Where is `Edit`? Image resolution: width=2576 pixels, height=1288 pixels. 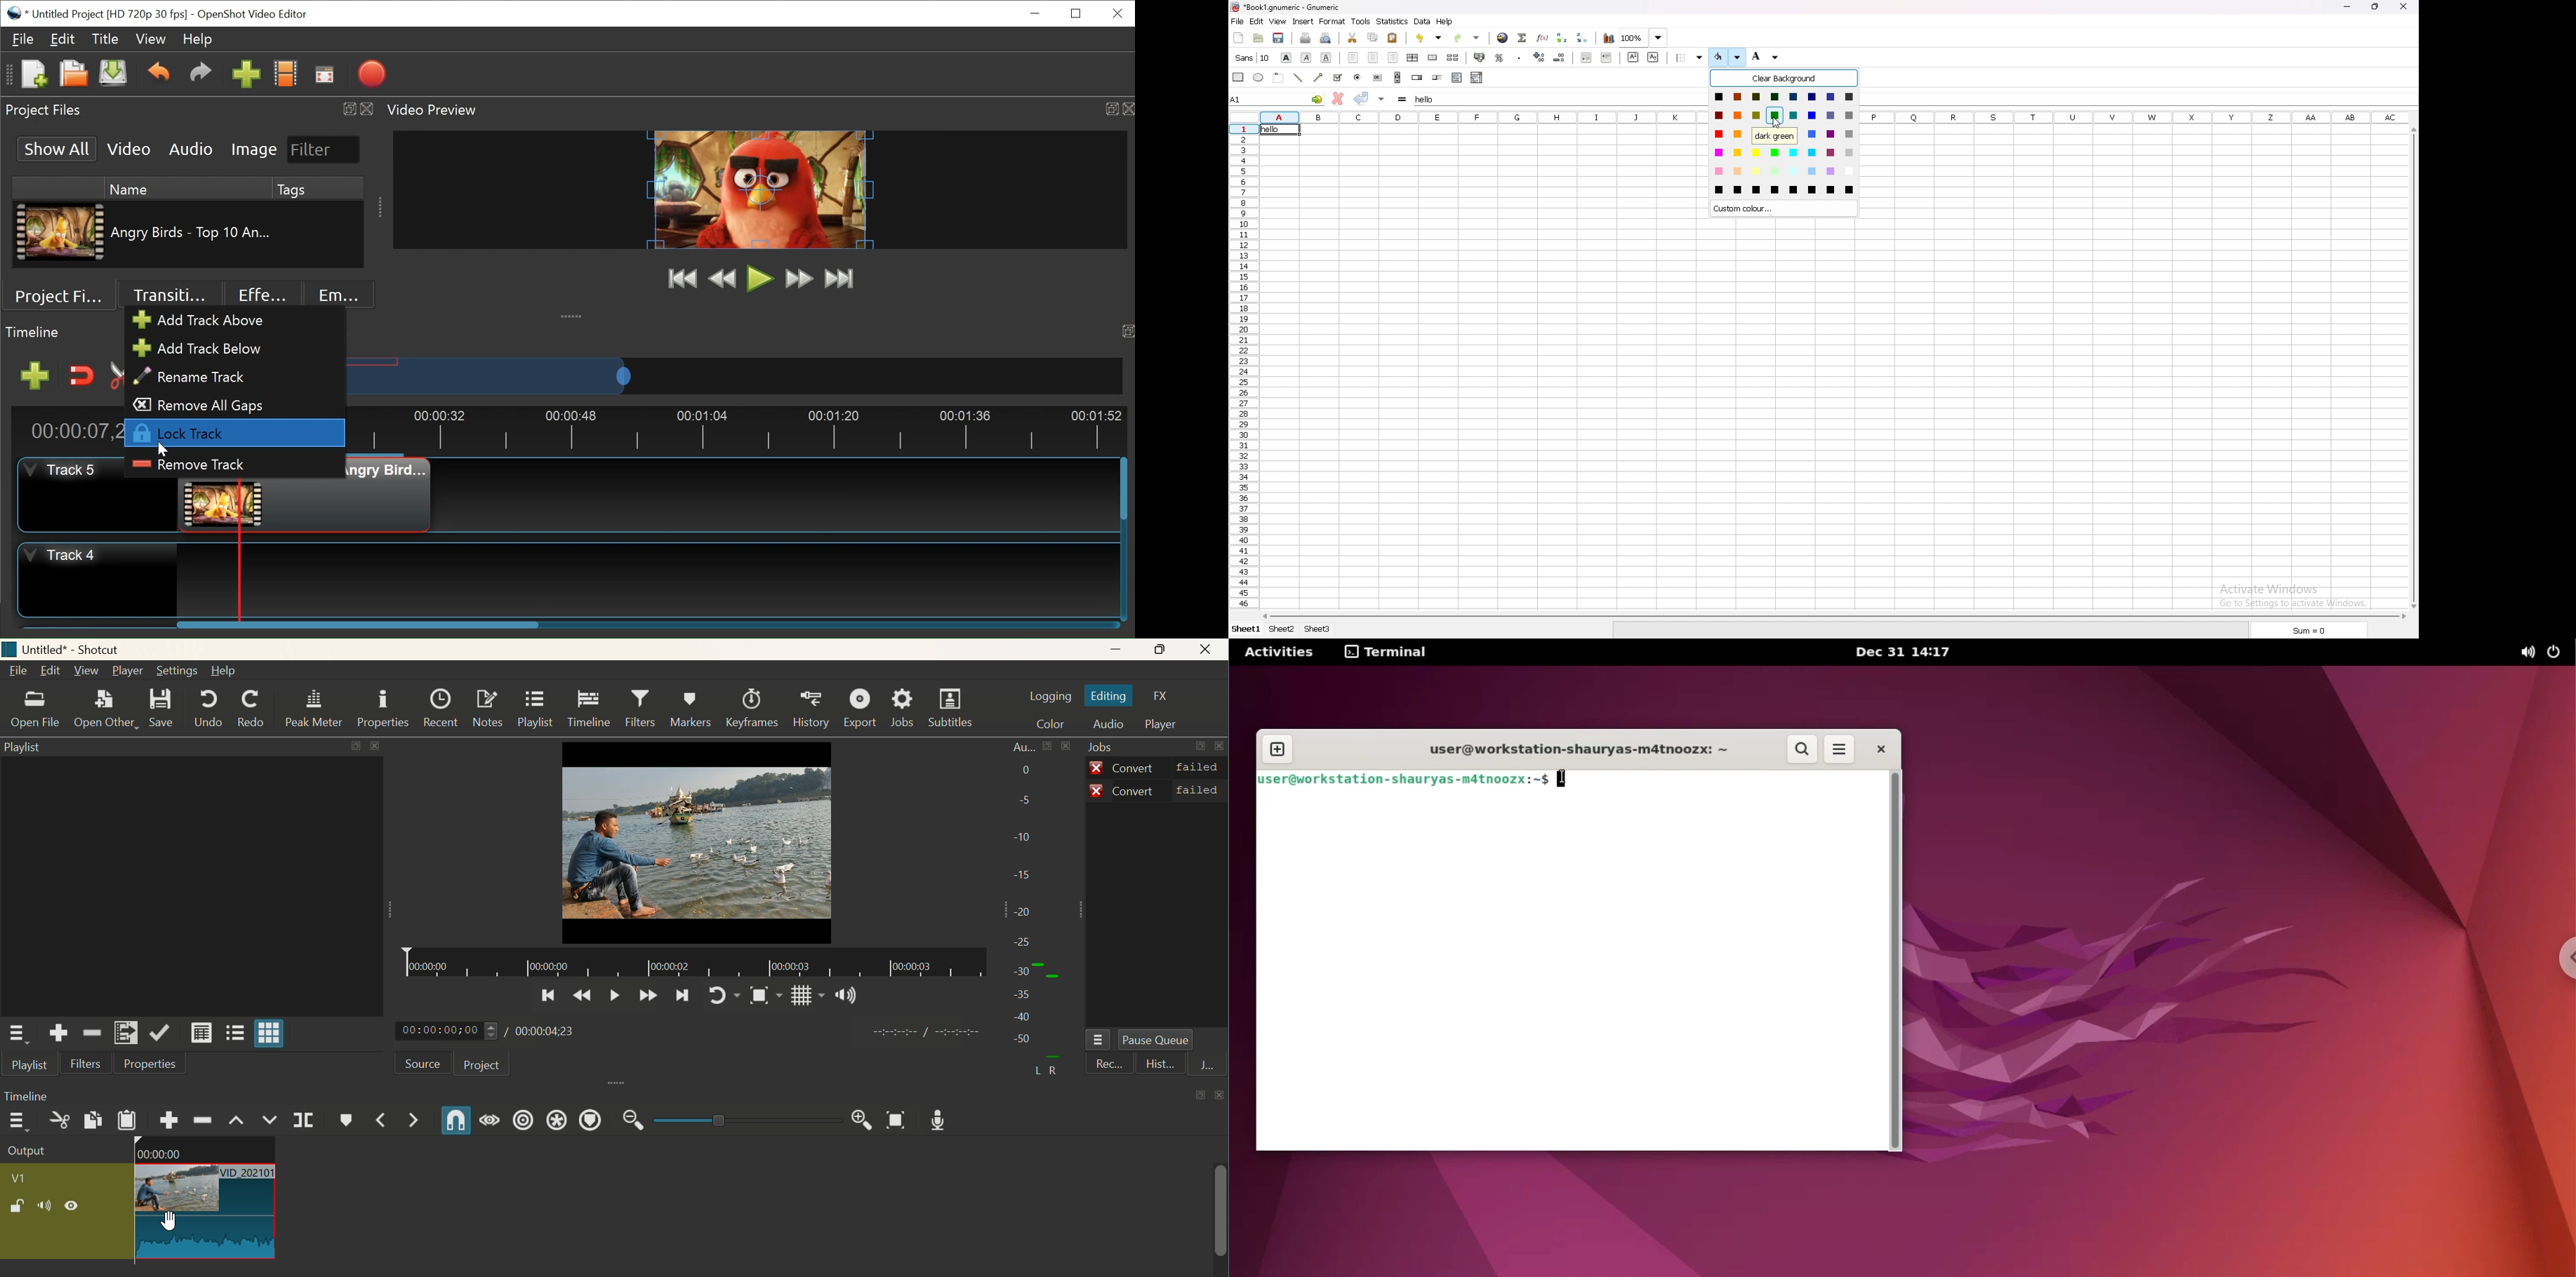 Edit is located at coordinates (62, 38).